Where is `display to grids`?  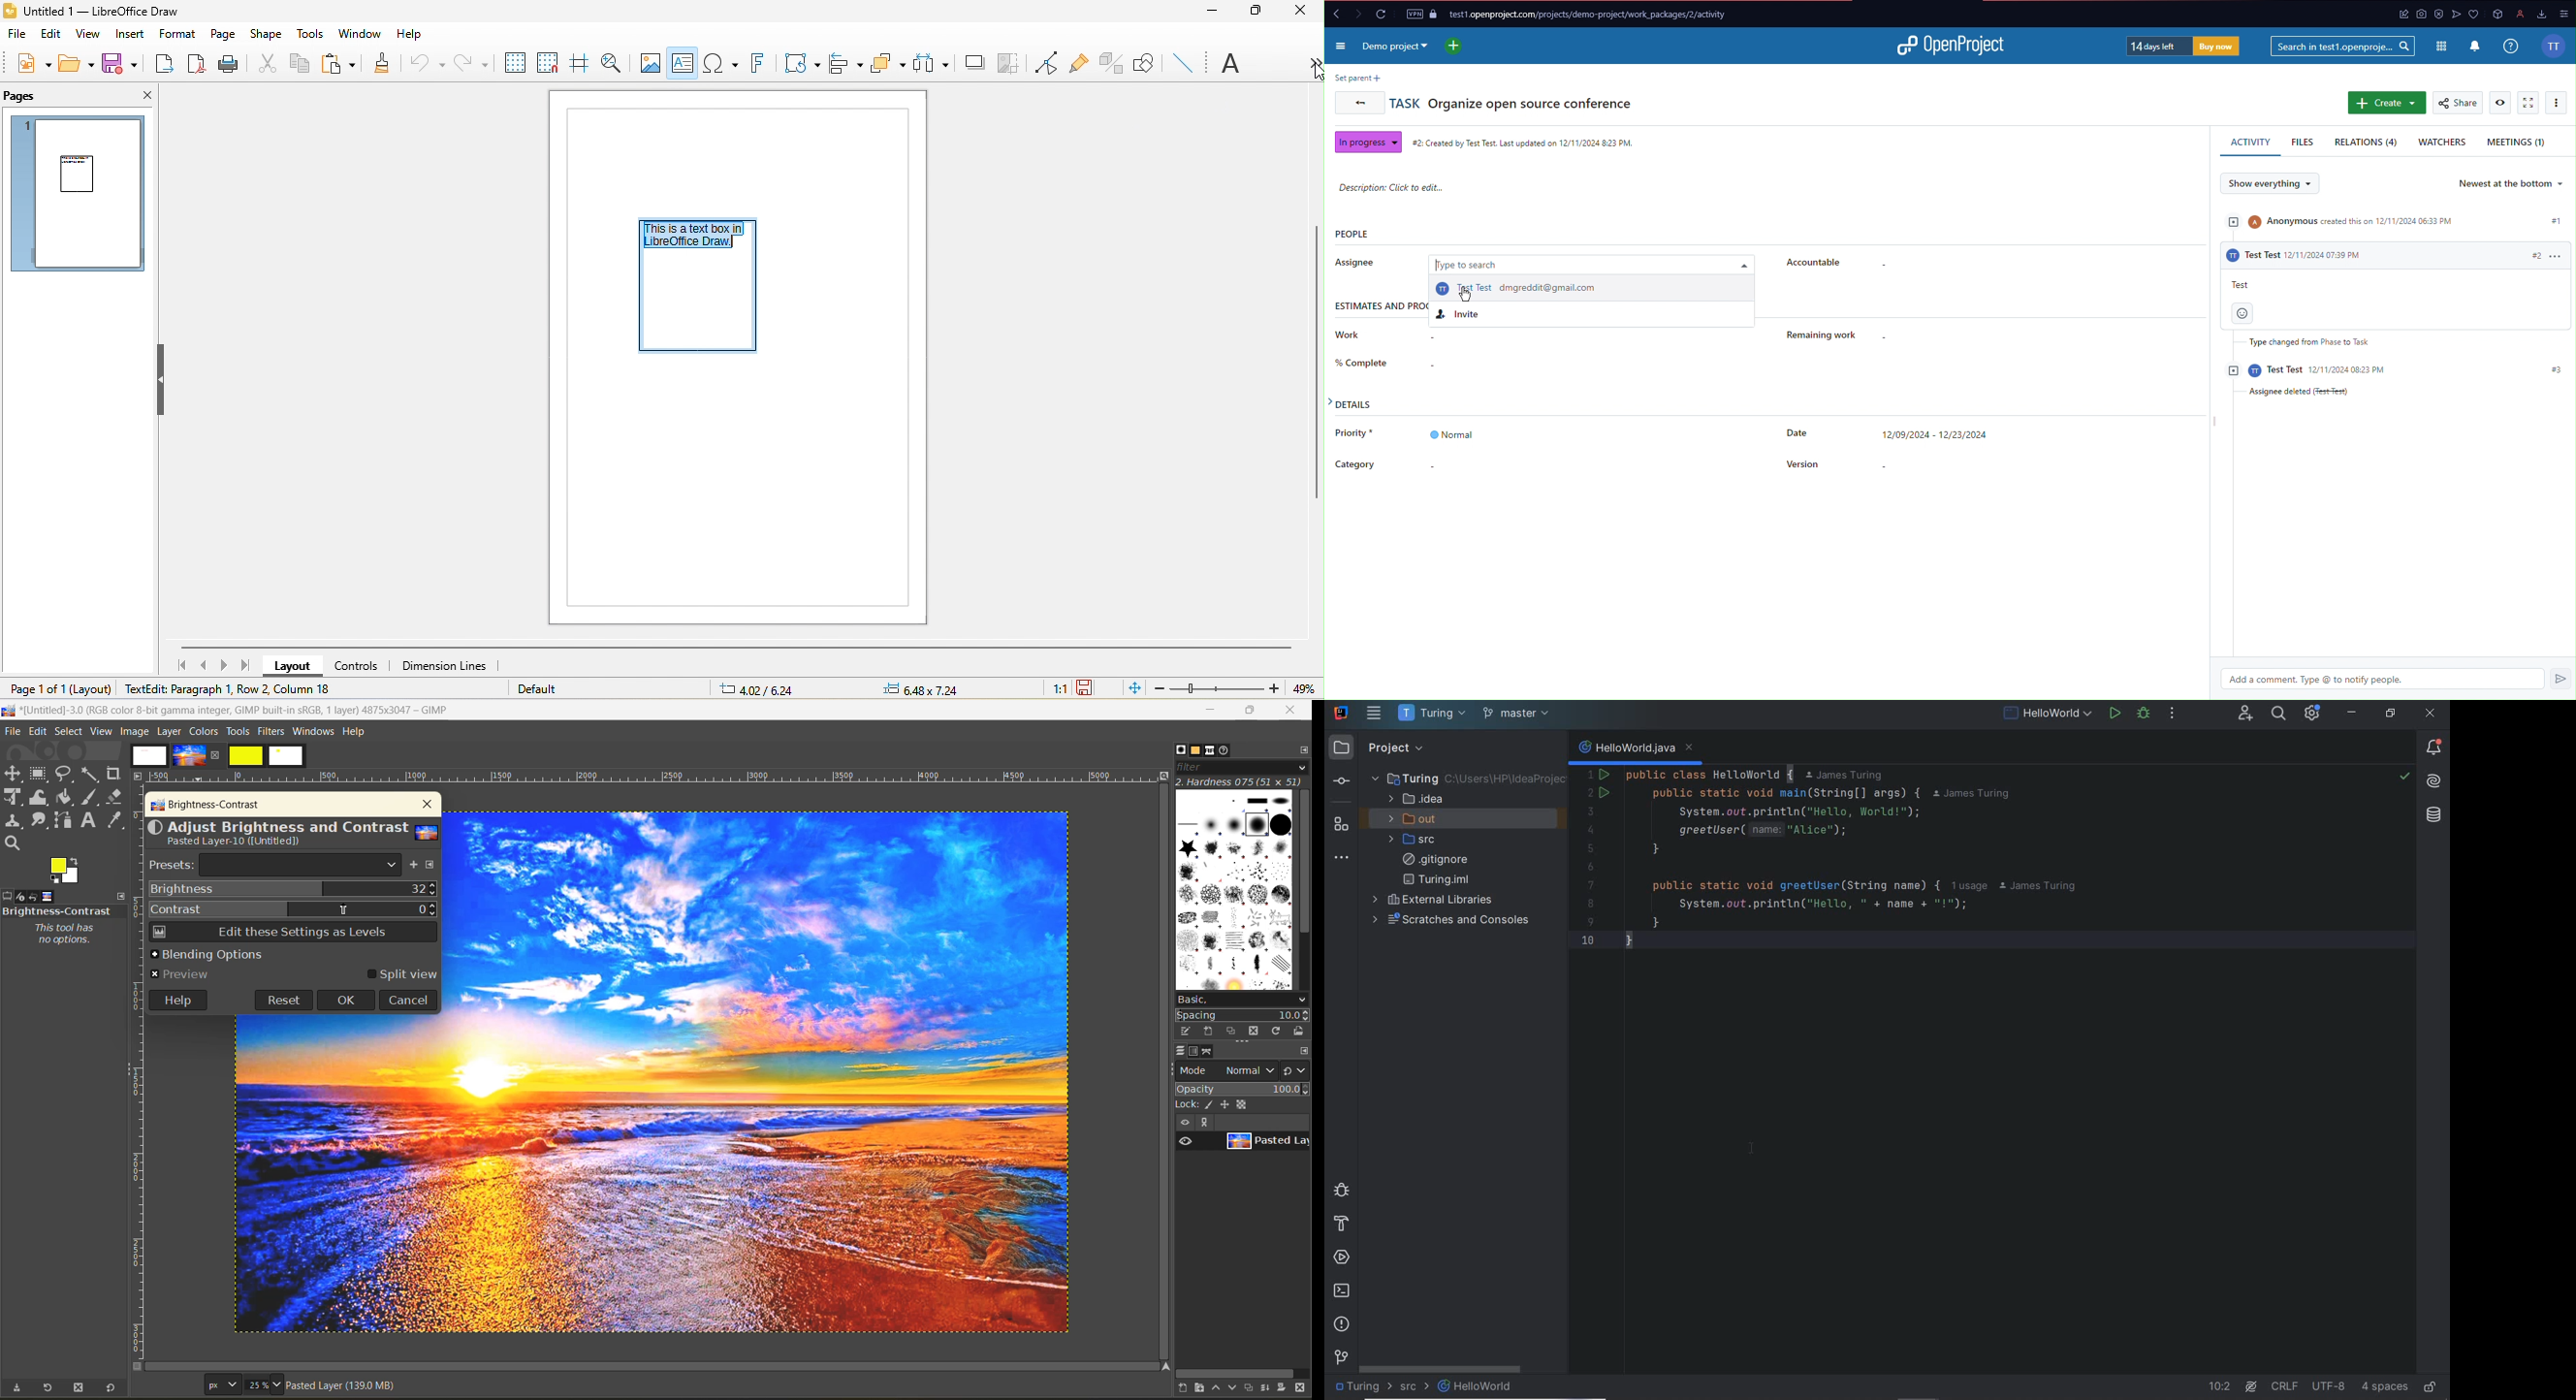 display to grids is located at coordinates (513, 63).